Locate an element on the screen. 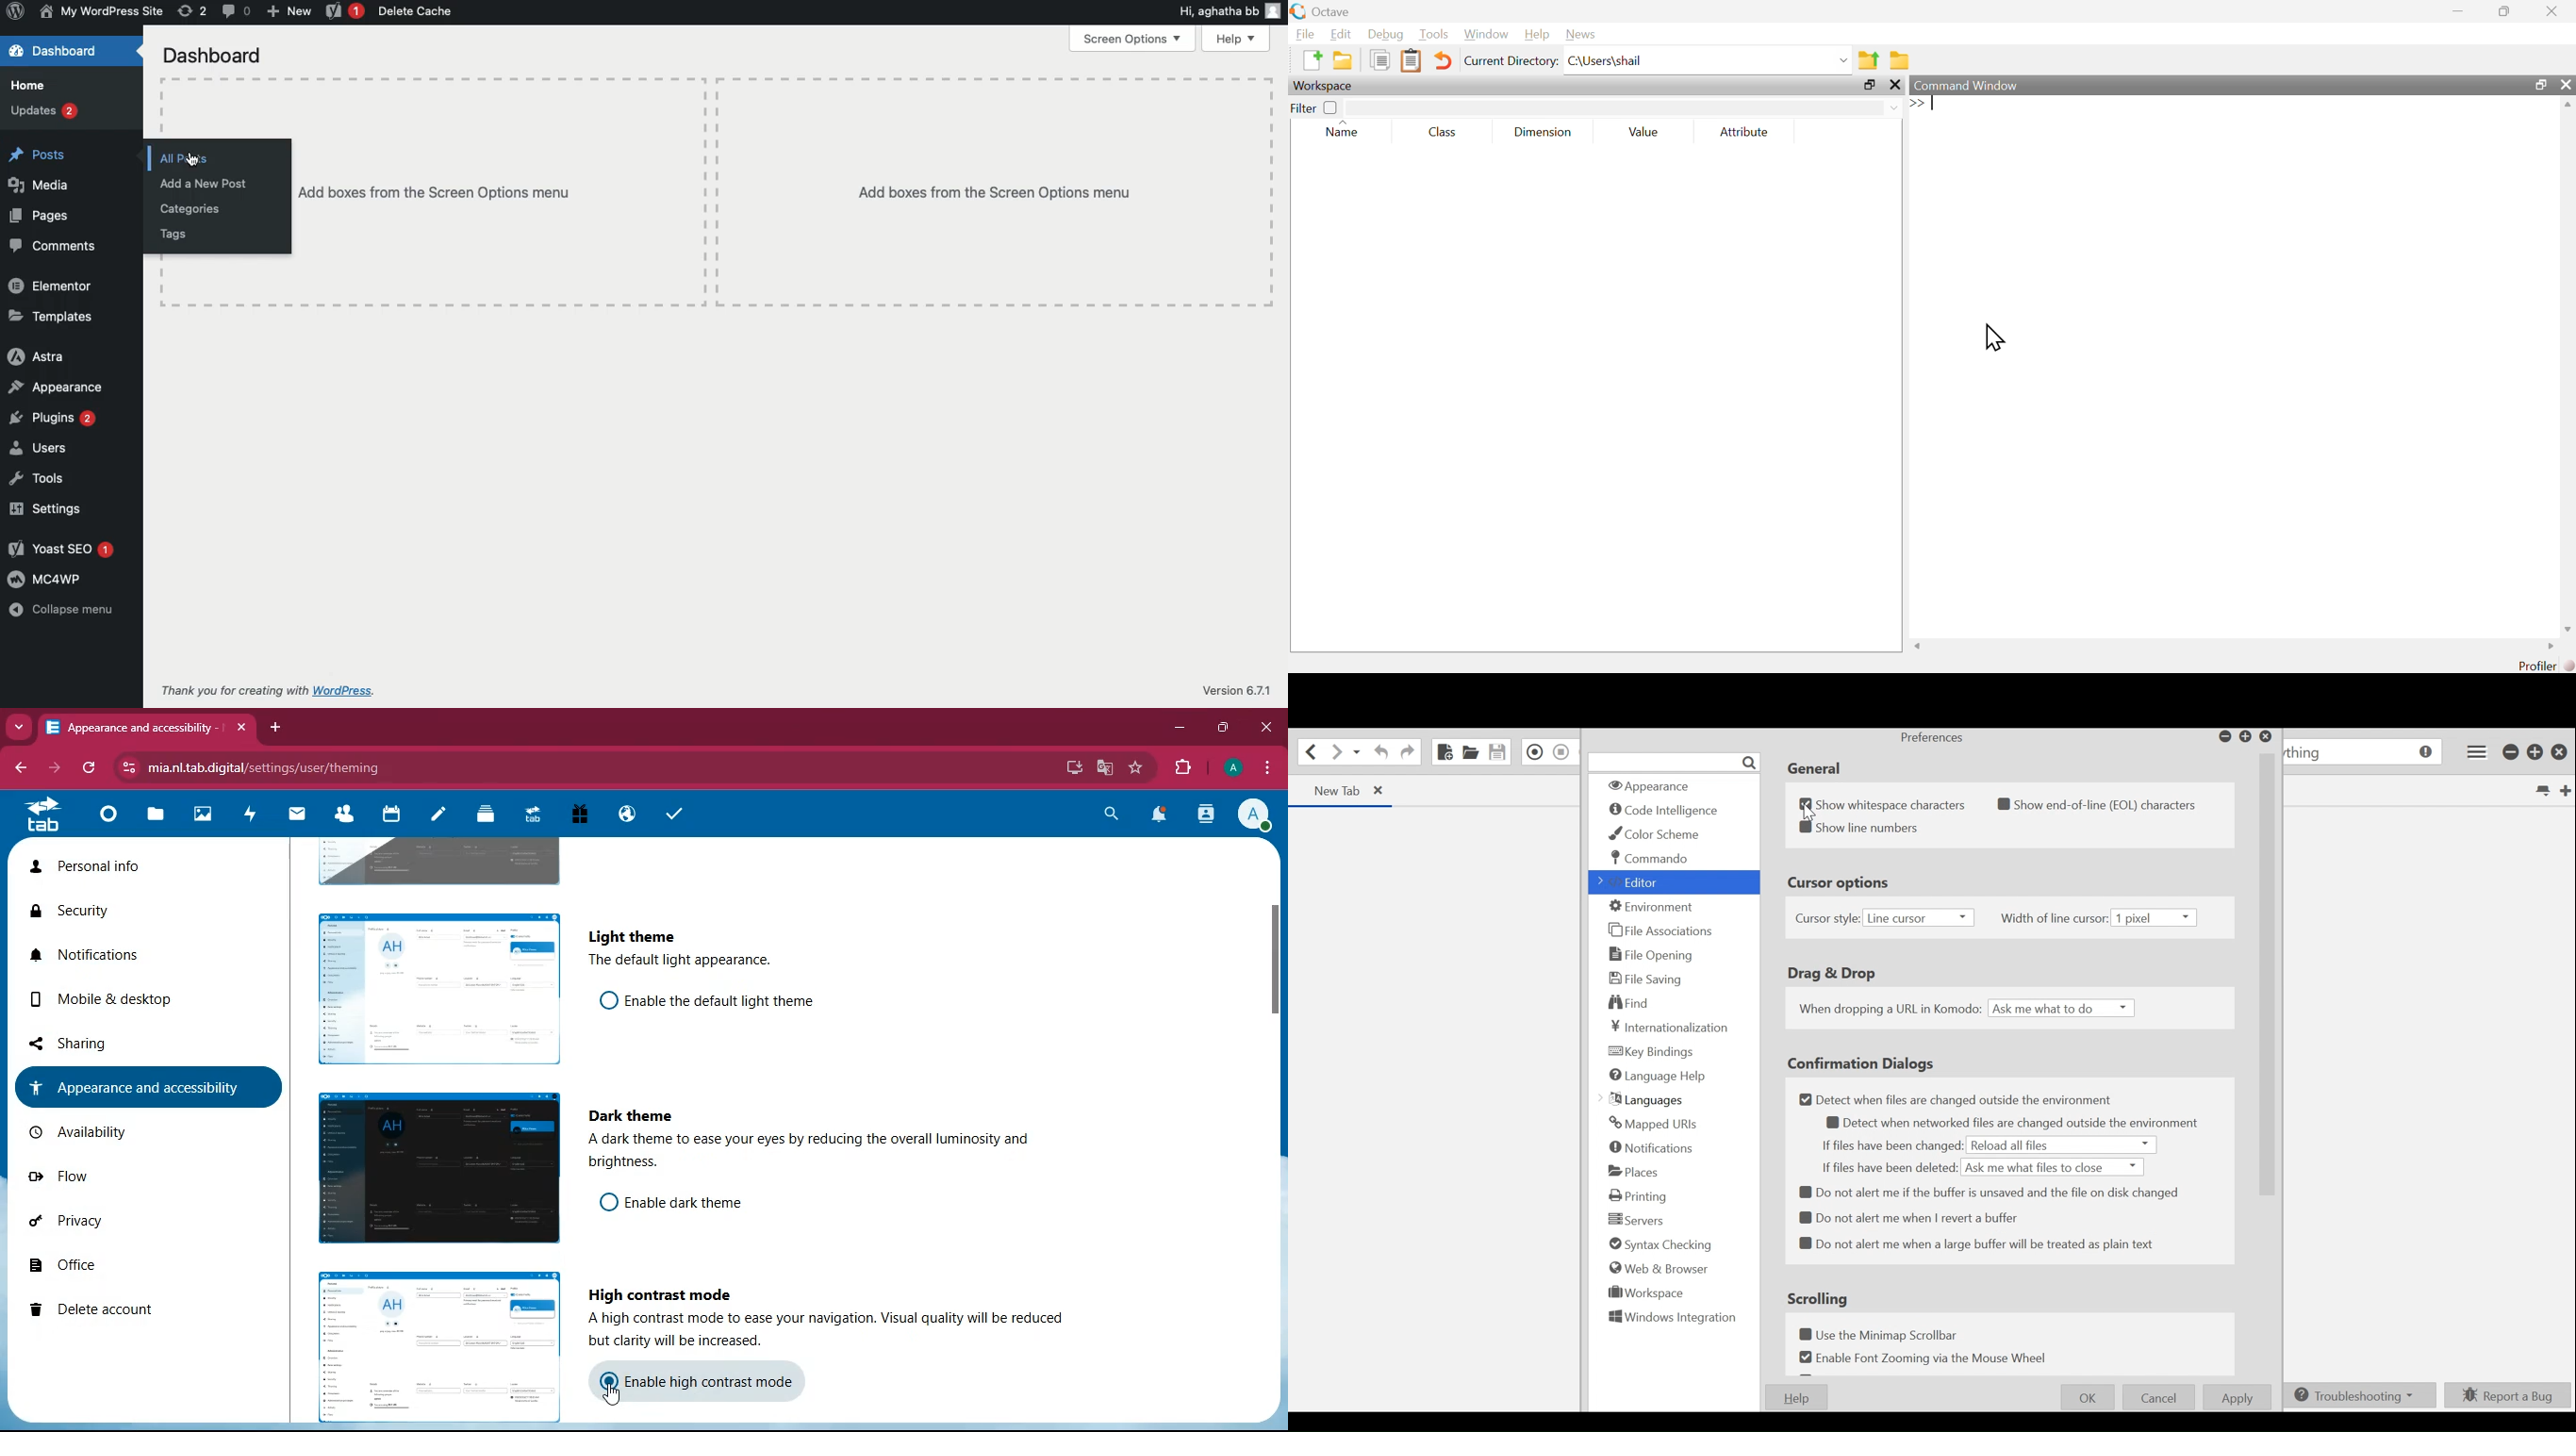  Settings is located at coordinates (45, 508).